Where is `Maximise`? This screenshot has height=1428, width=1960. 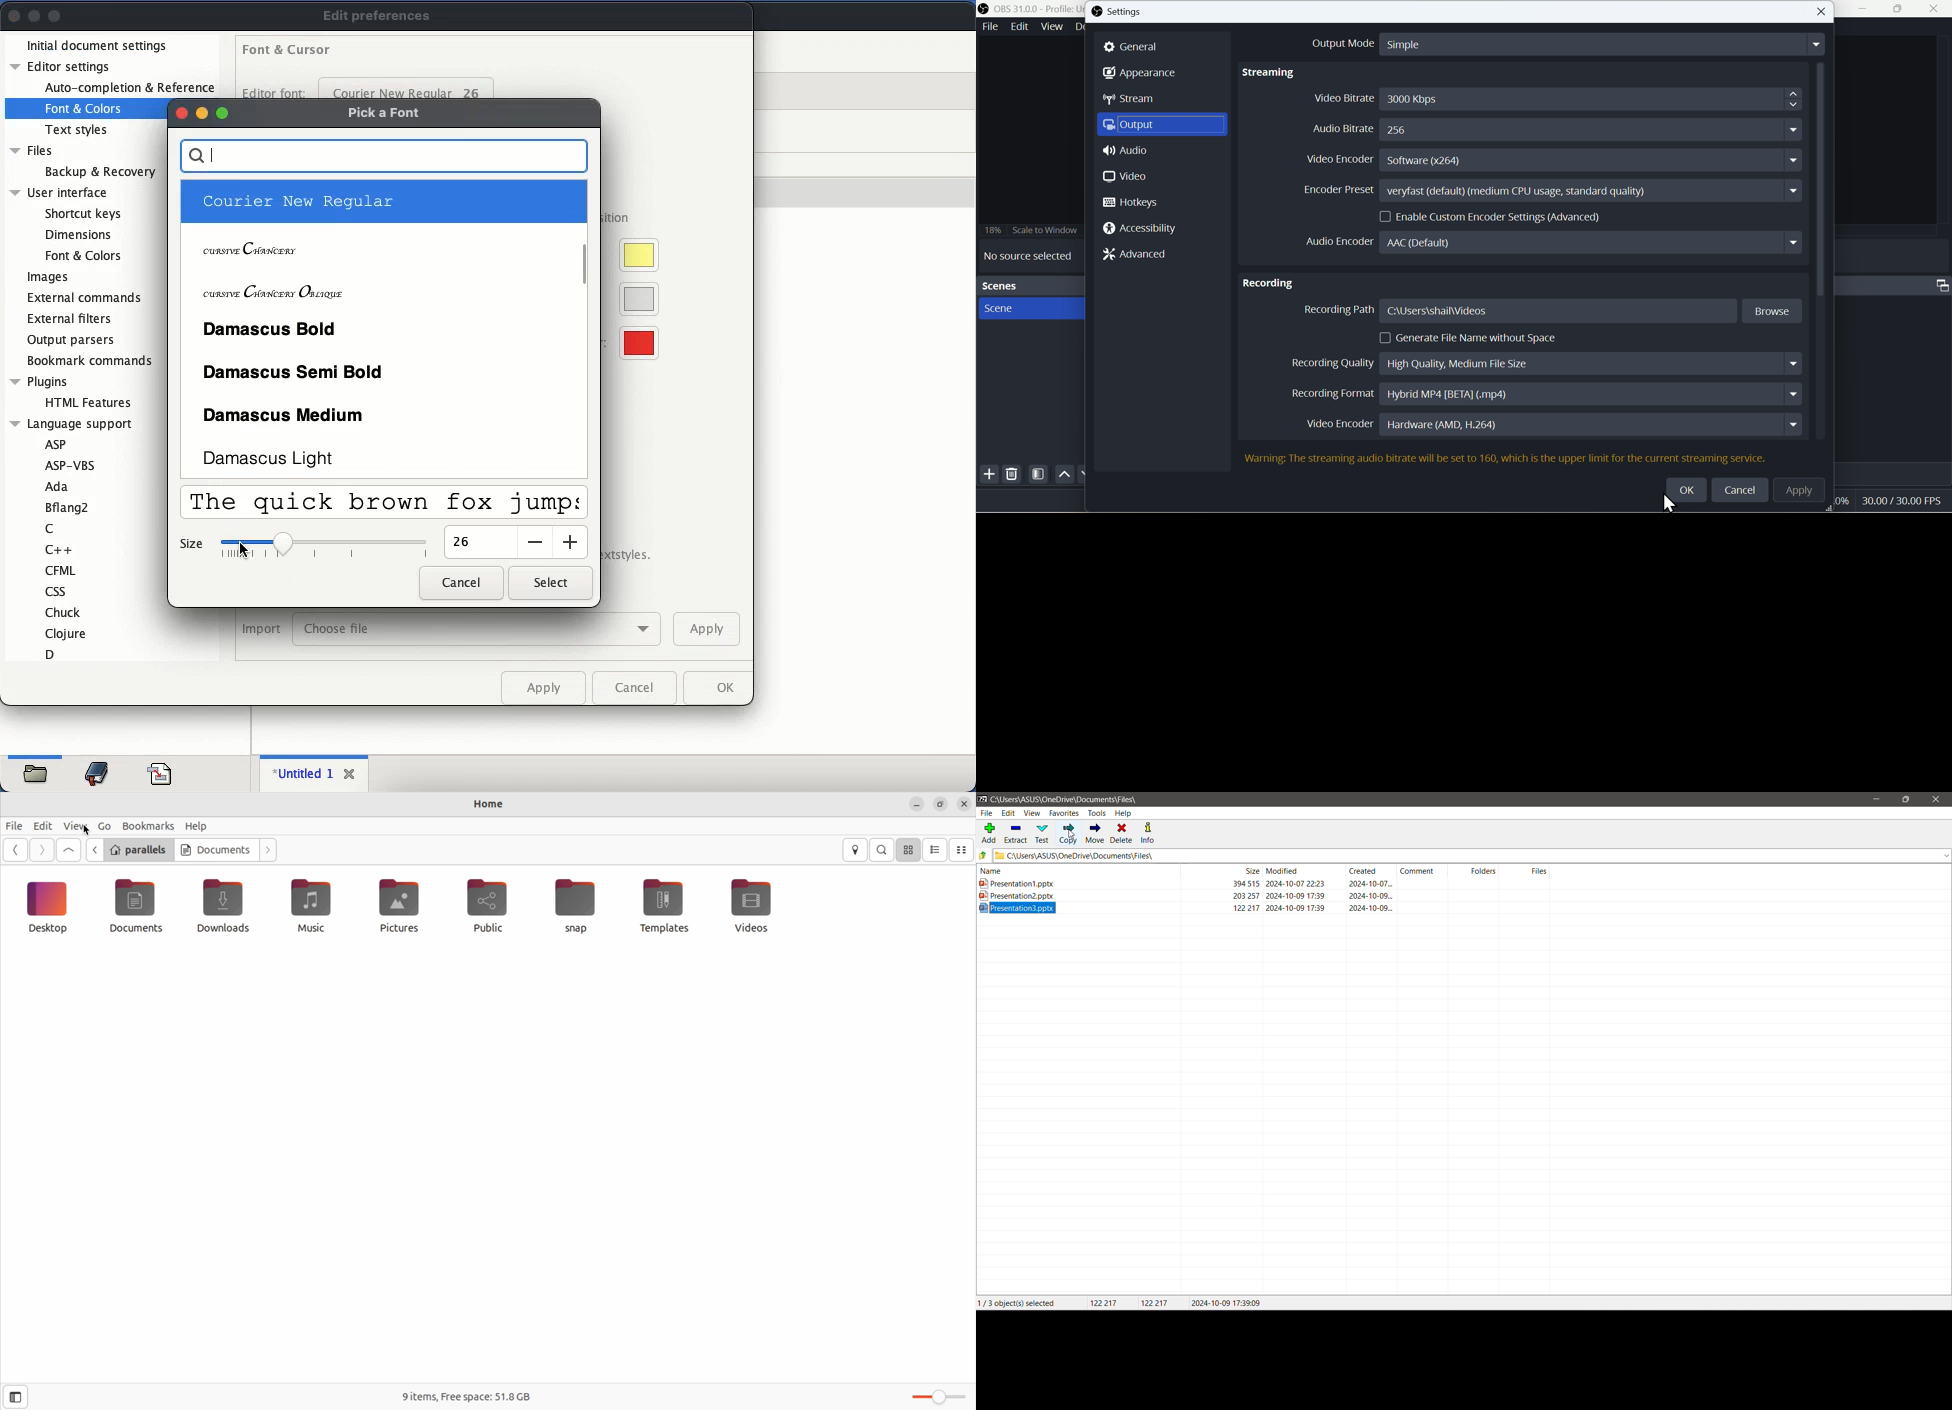
Maximise is located at coordinates (1903, 9).